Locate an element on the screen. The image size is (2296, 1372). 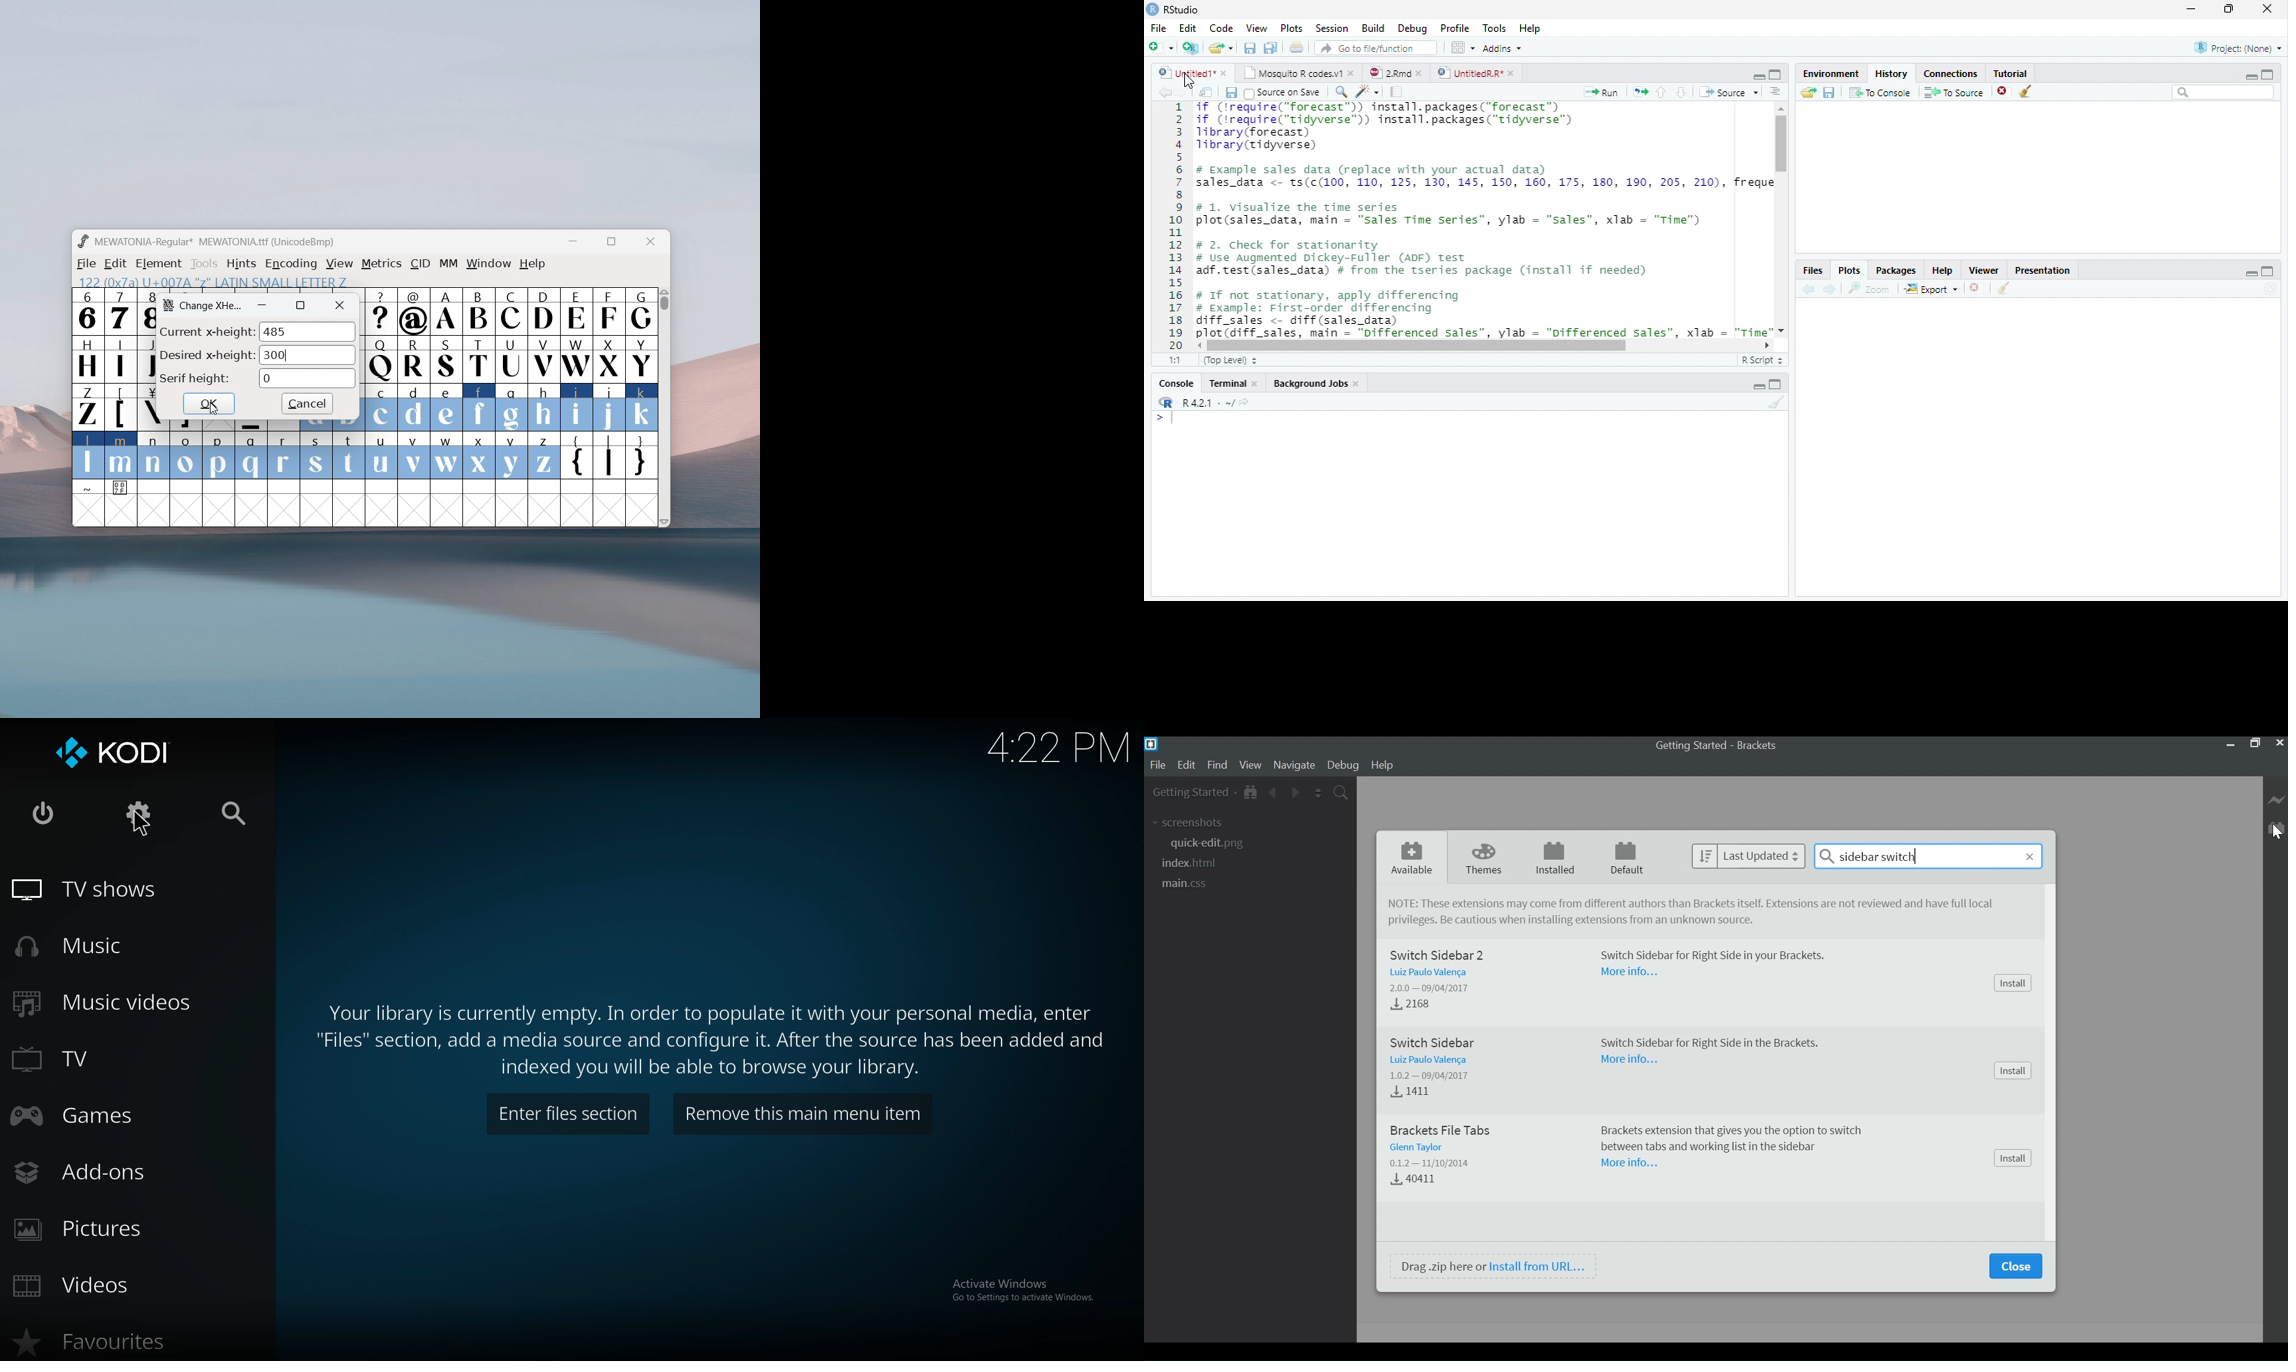
Refresh is located at coordinates (2270, 290).